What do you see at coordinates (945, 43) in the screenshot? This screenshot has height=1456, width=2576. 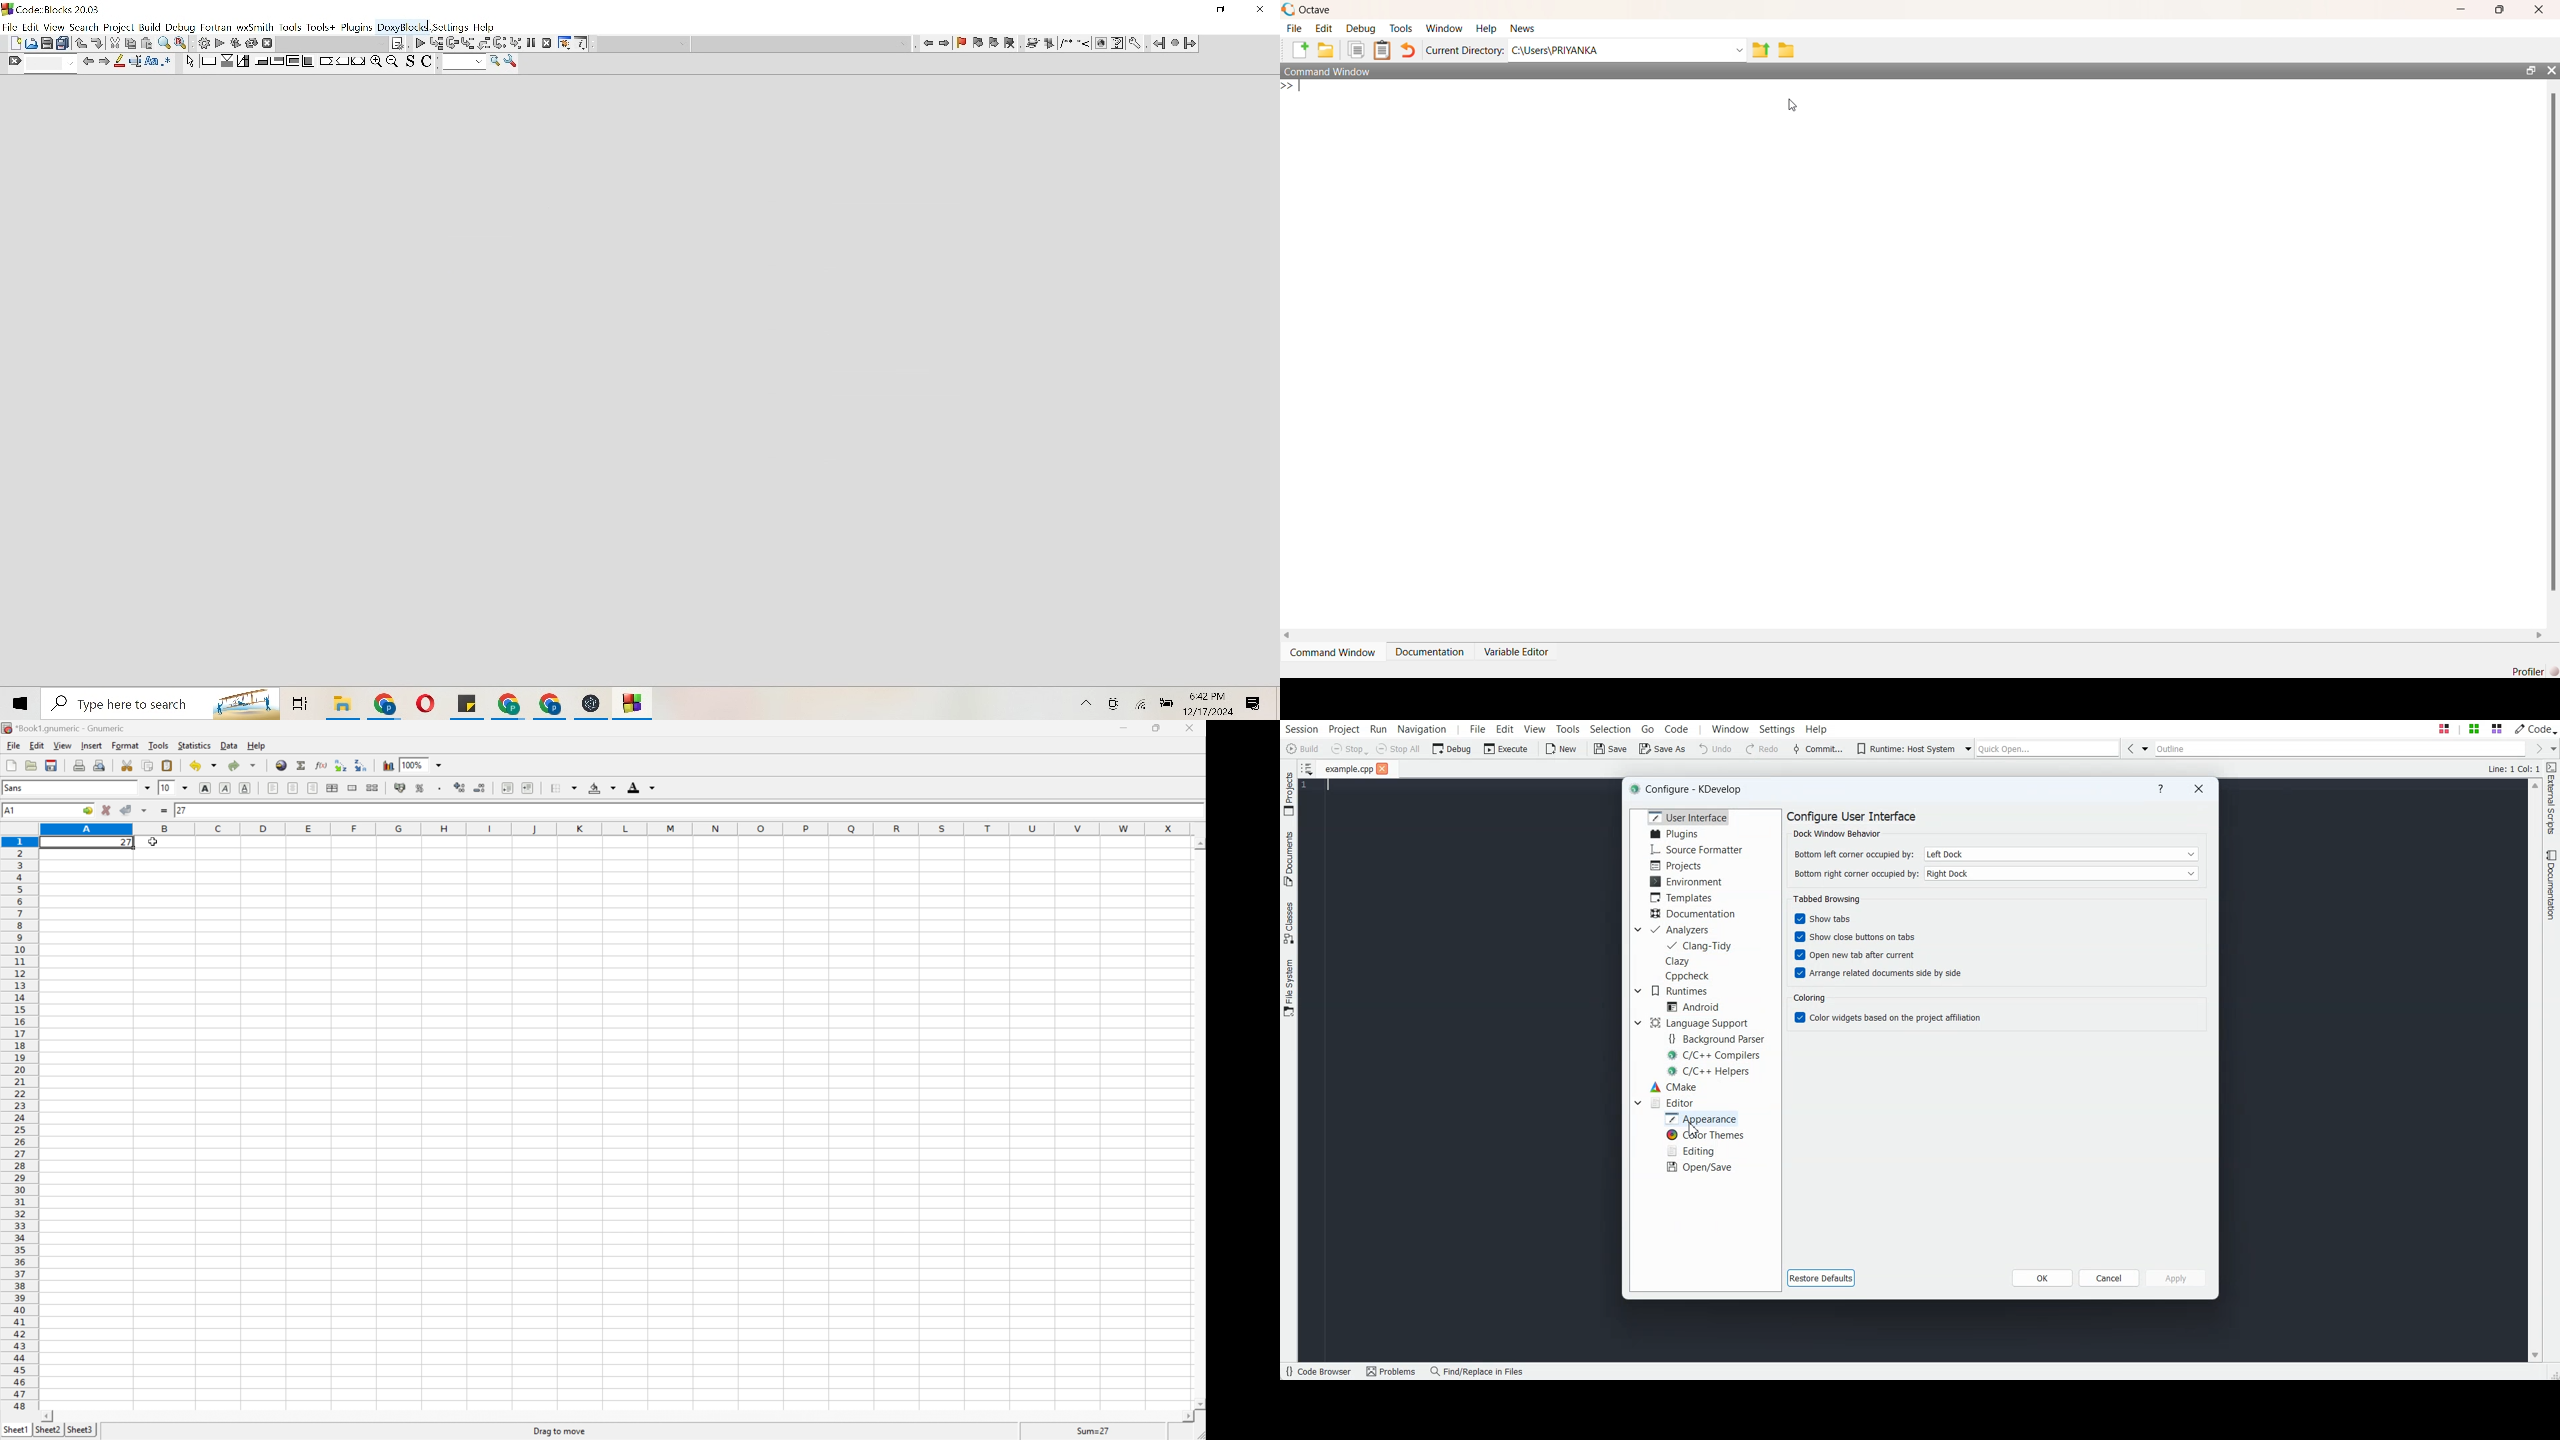 I see `move right` at bounding box center [945, 43].